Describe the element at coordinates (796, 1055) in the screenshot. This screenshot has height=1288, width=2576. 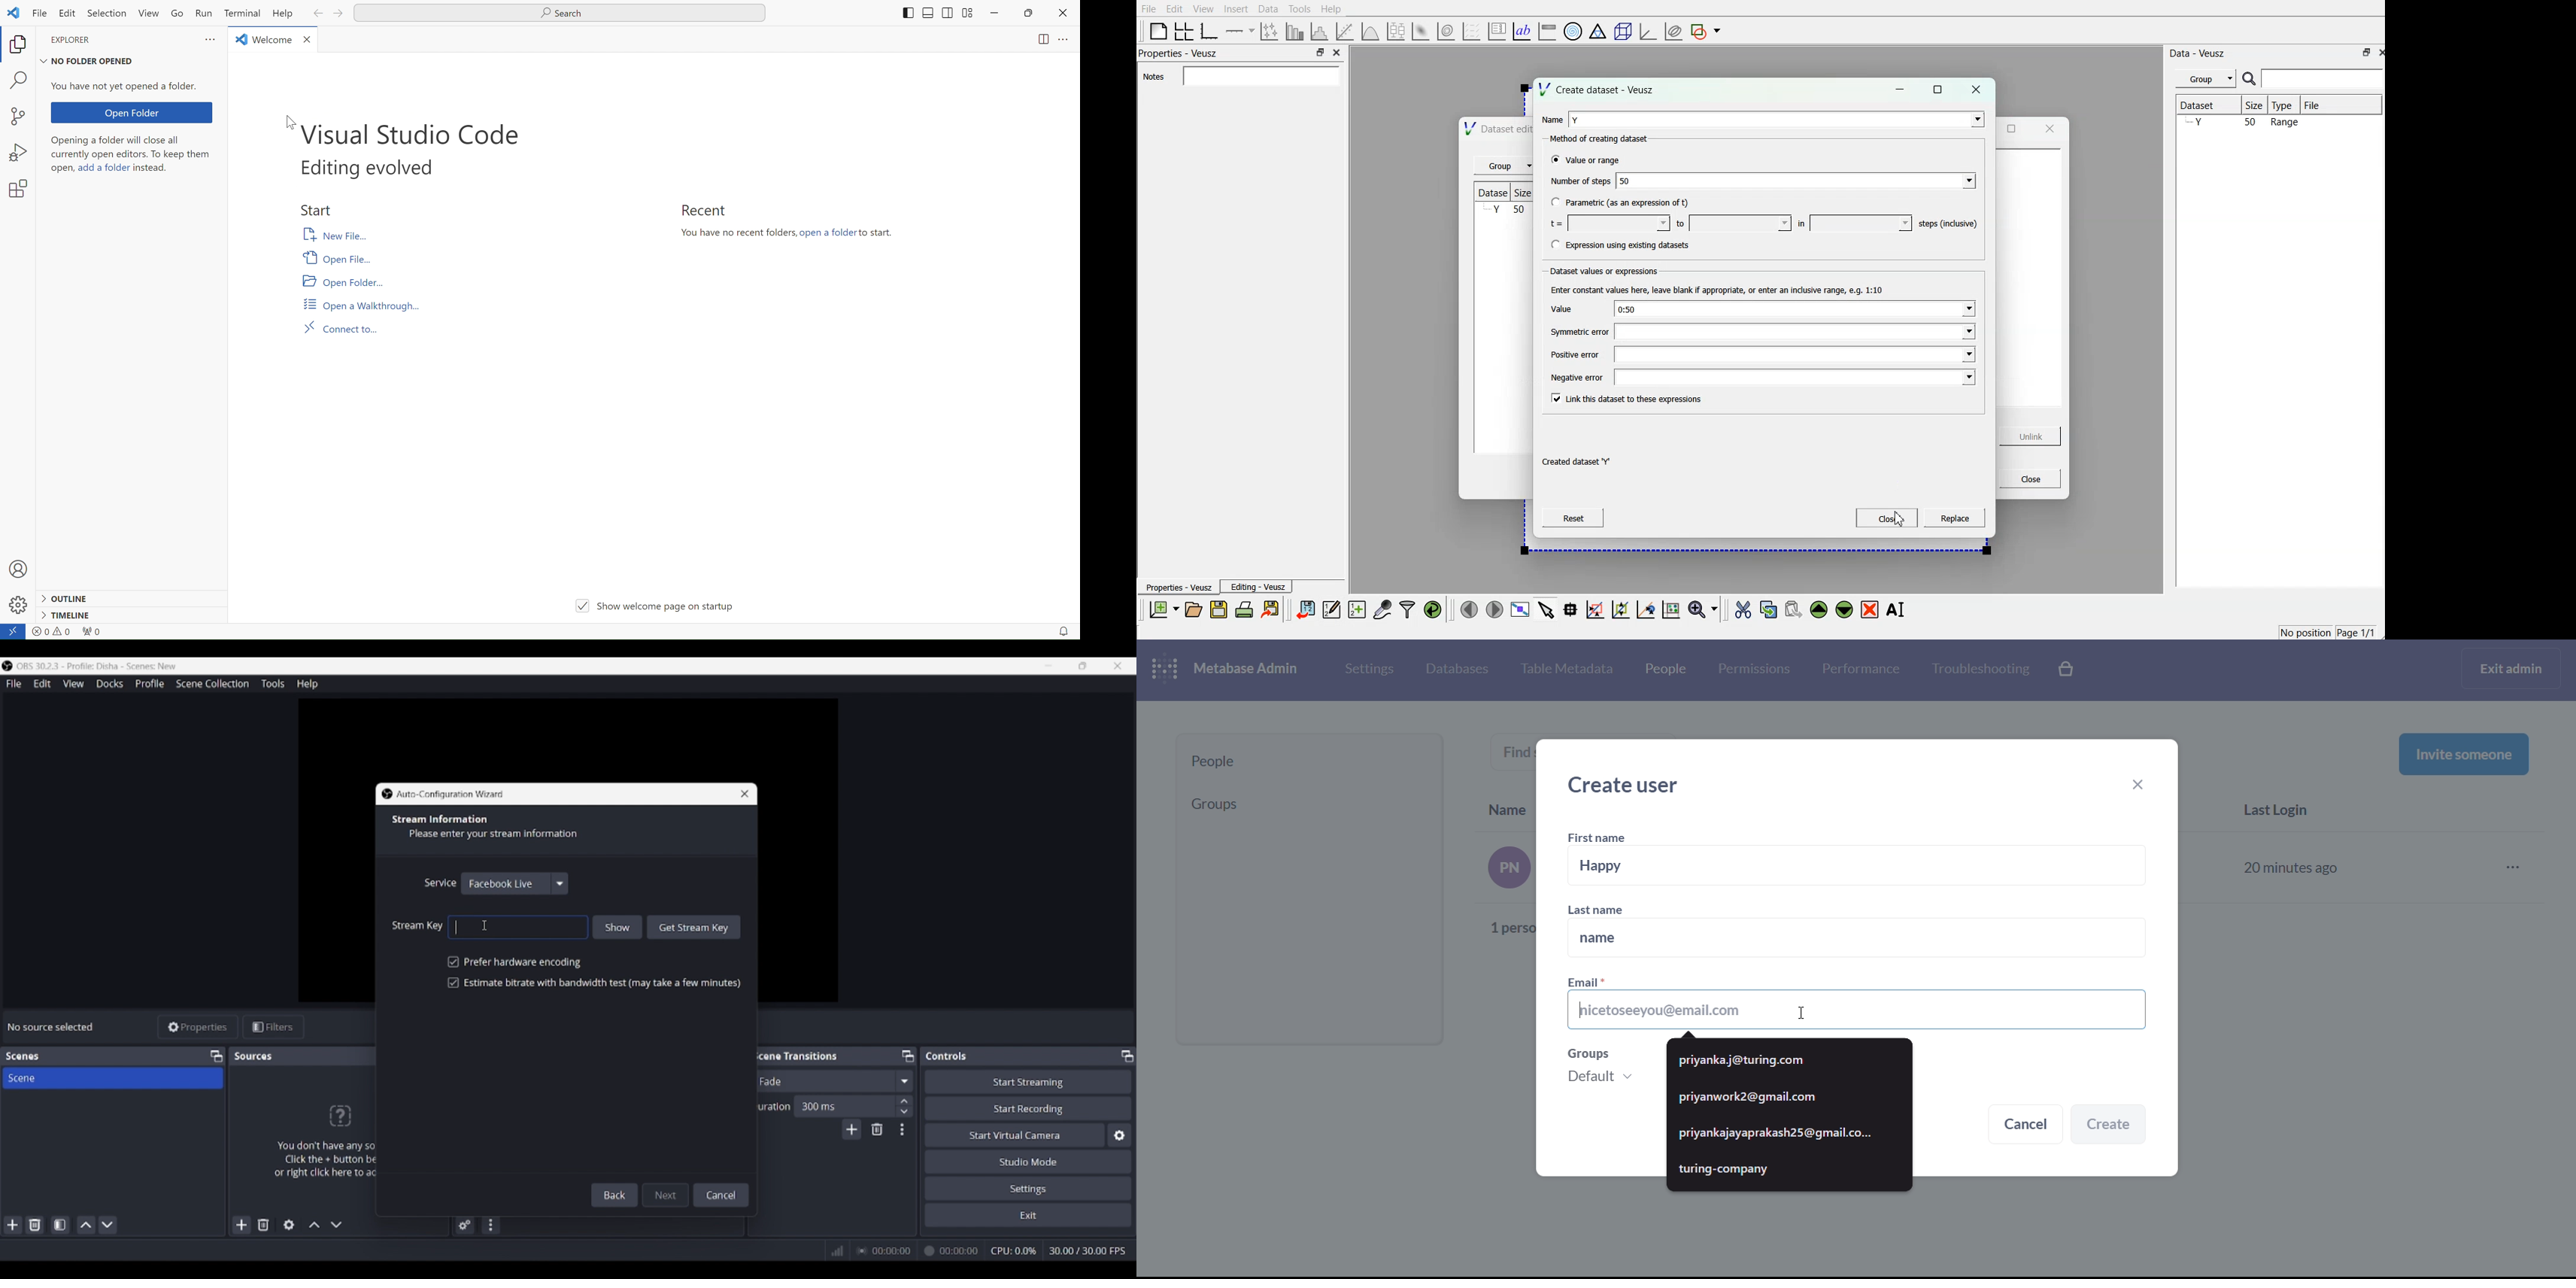
I see `Panel title` at that location.